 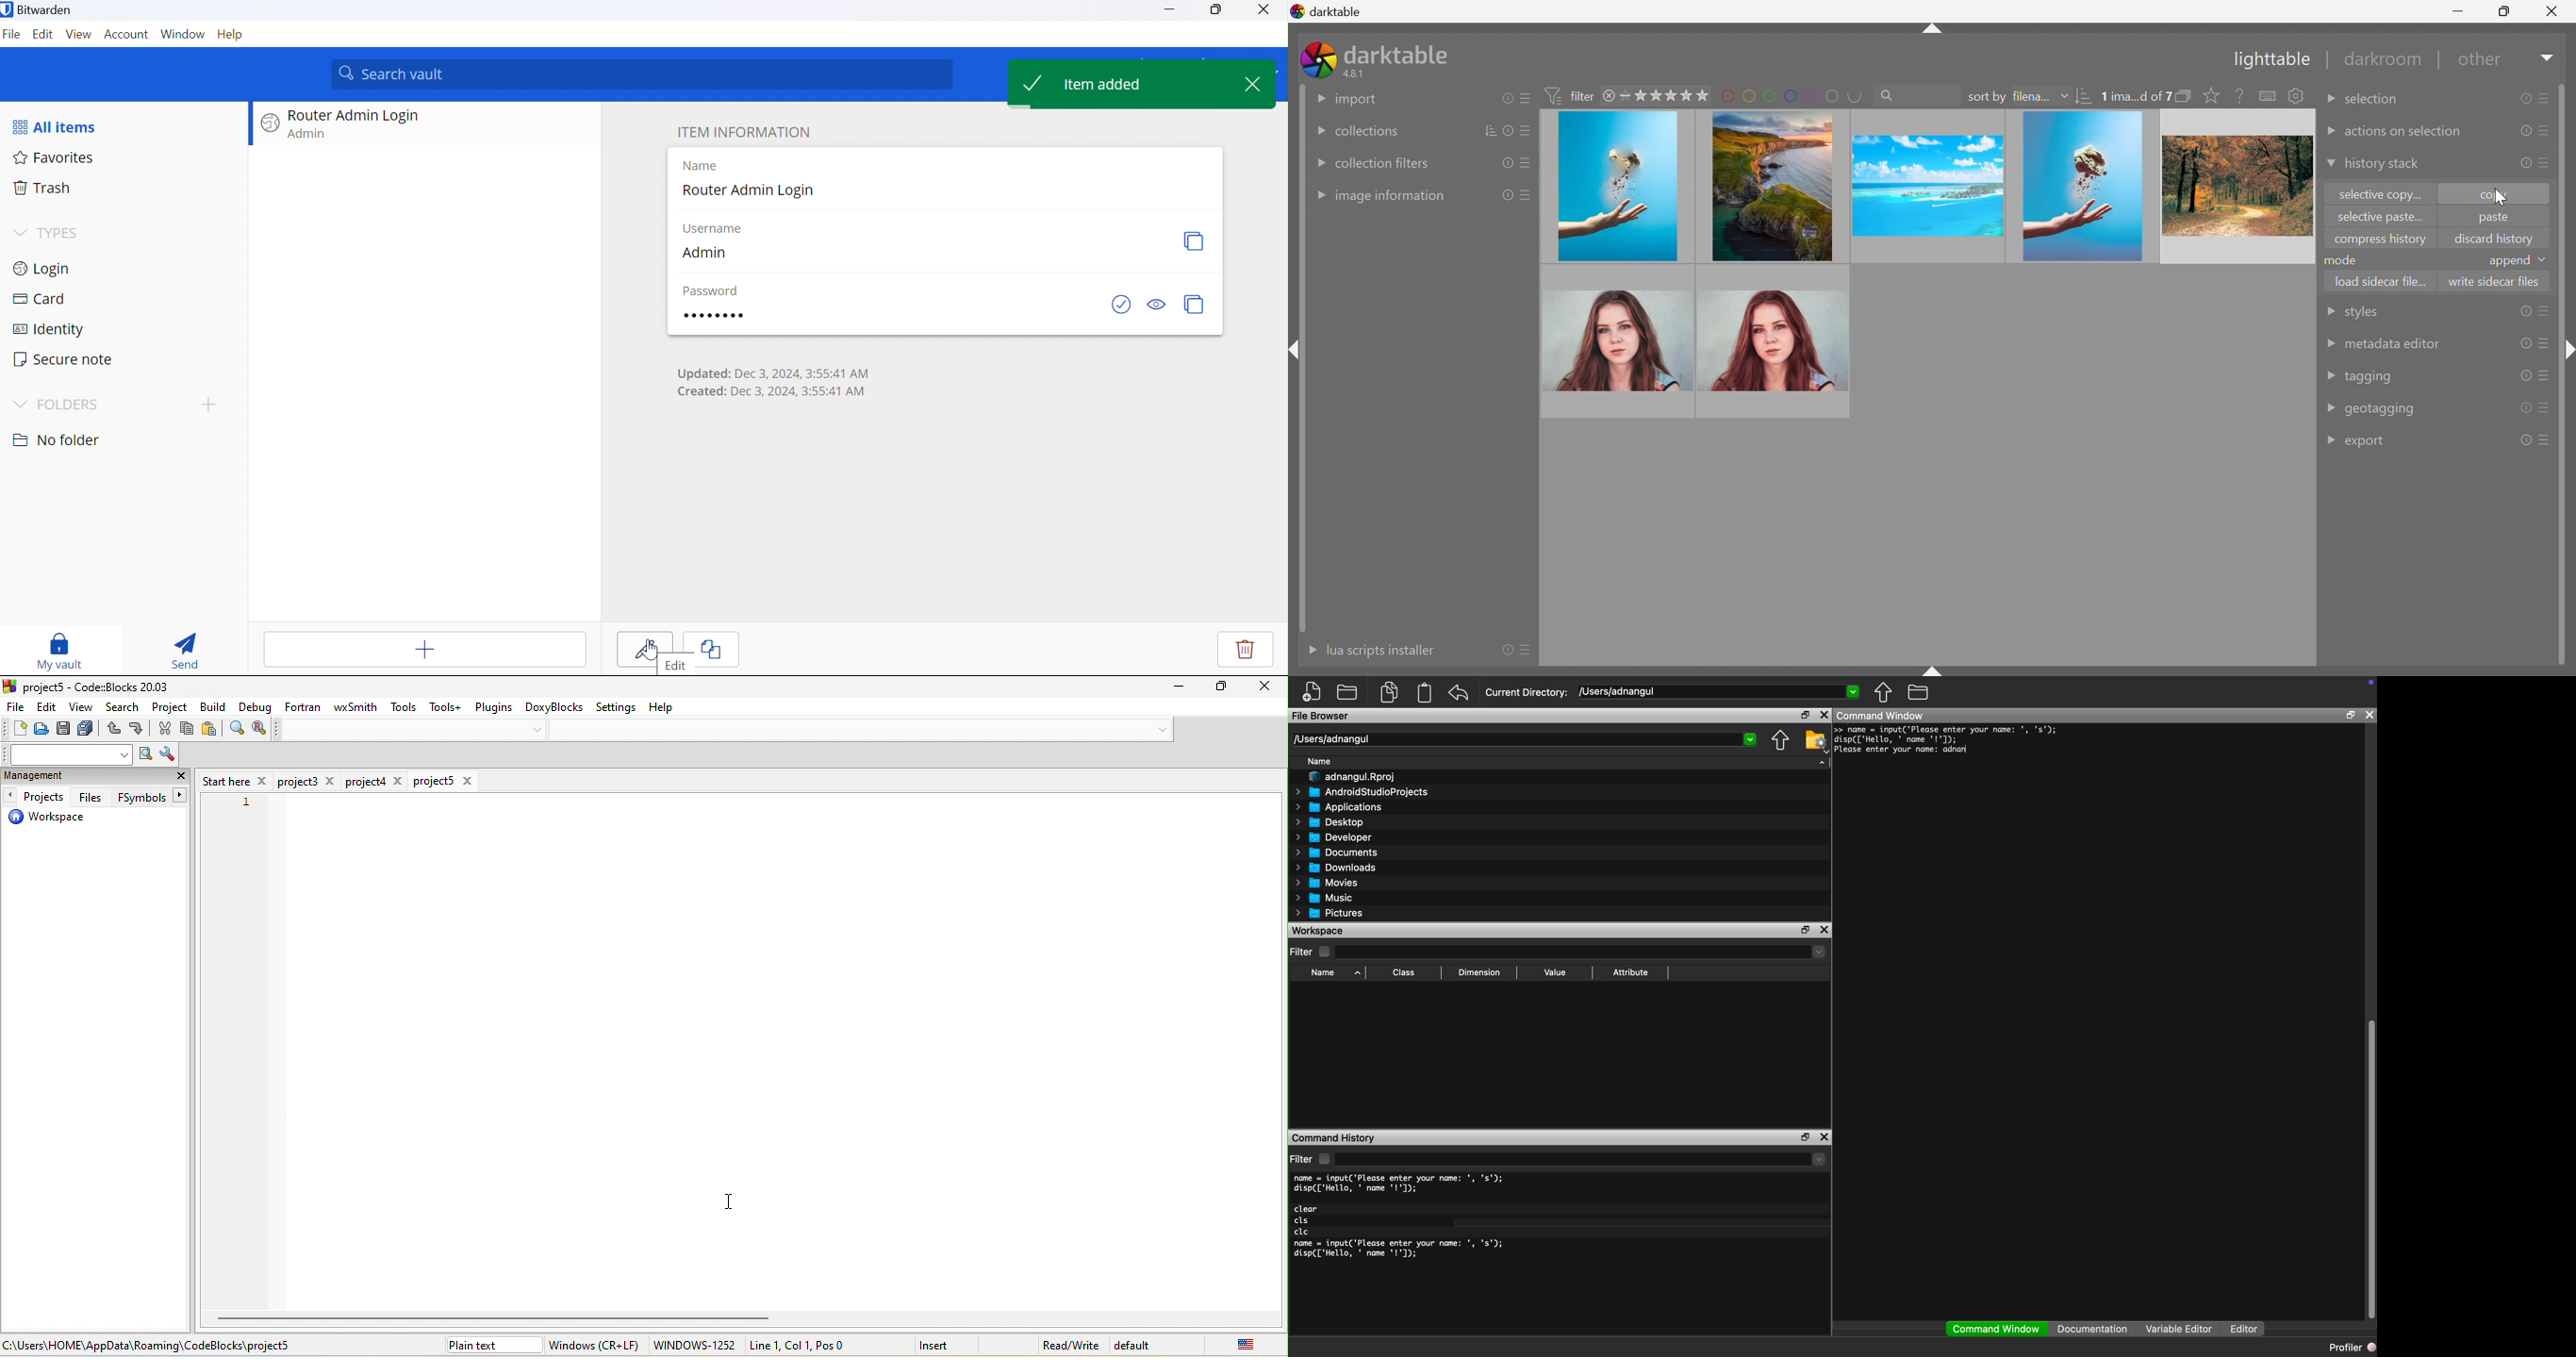 What do you see at coordinates (1751, 739) in the screenshot?
I see `dropdown` at bounding box center [1751, 739].